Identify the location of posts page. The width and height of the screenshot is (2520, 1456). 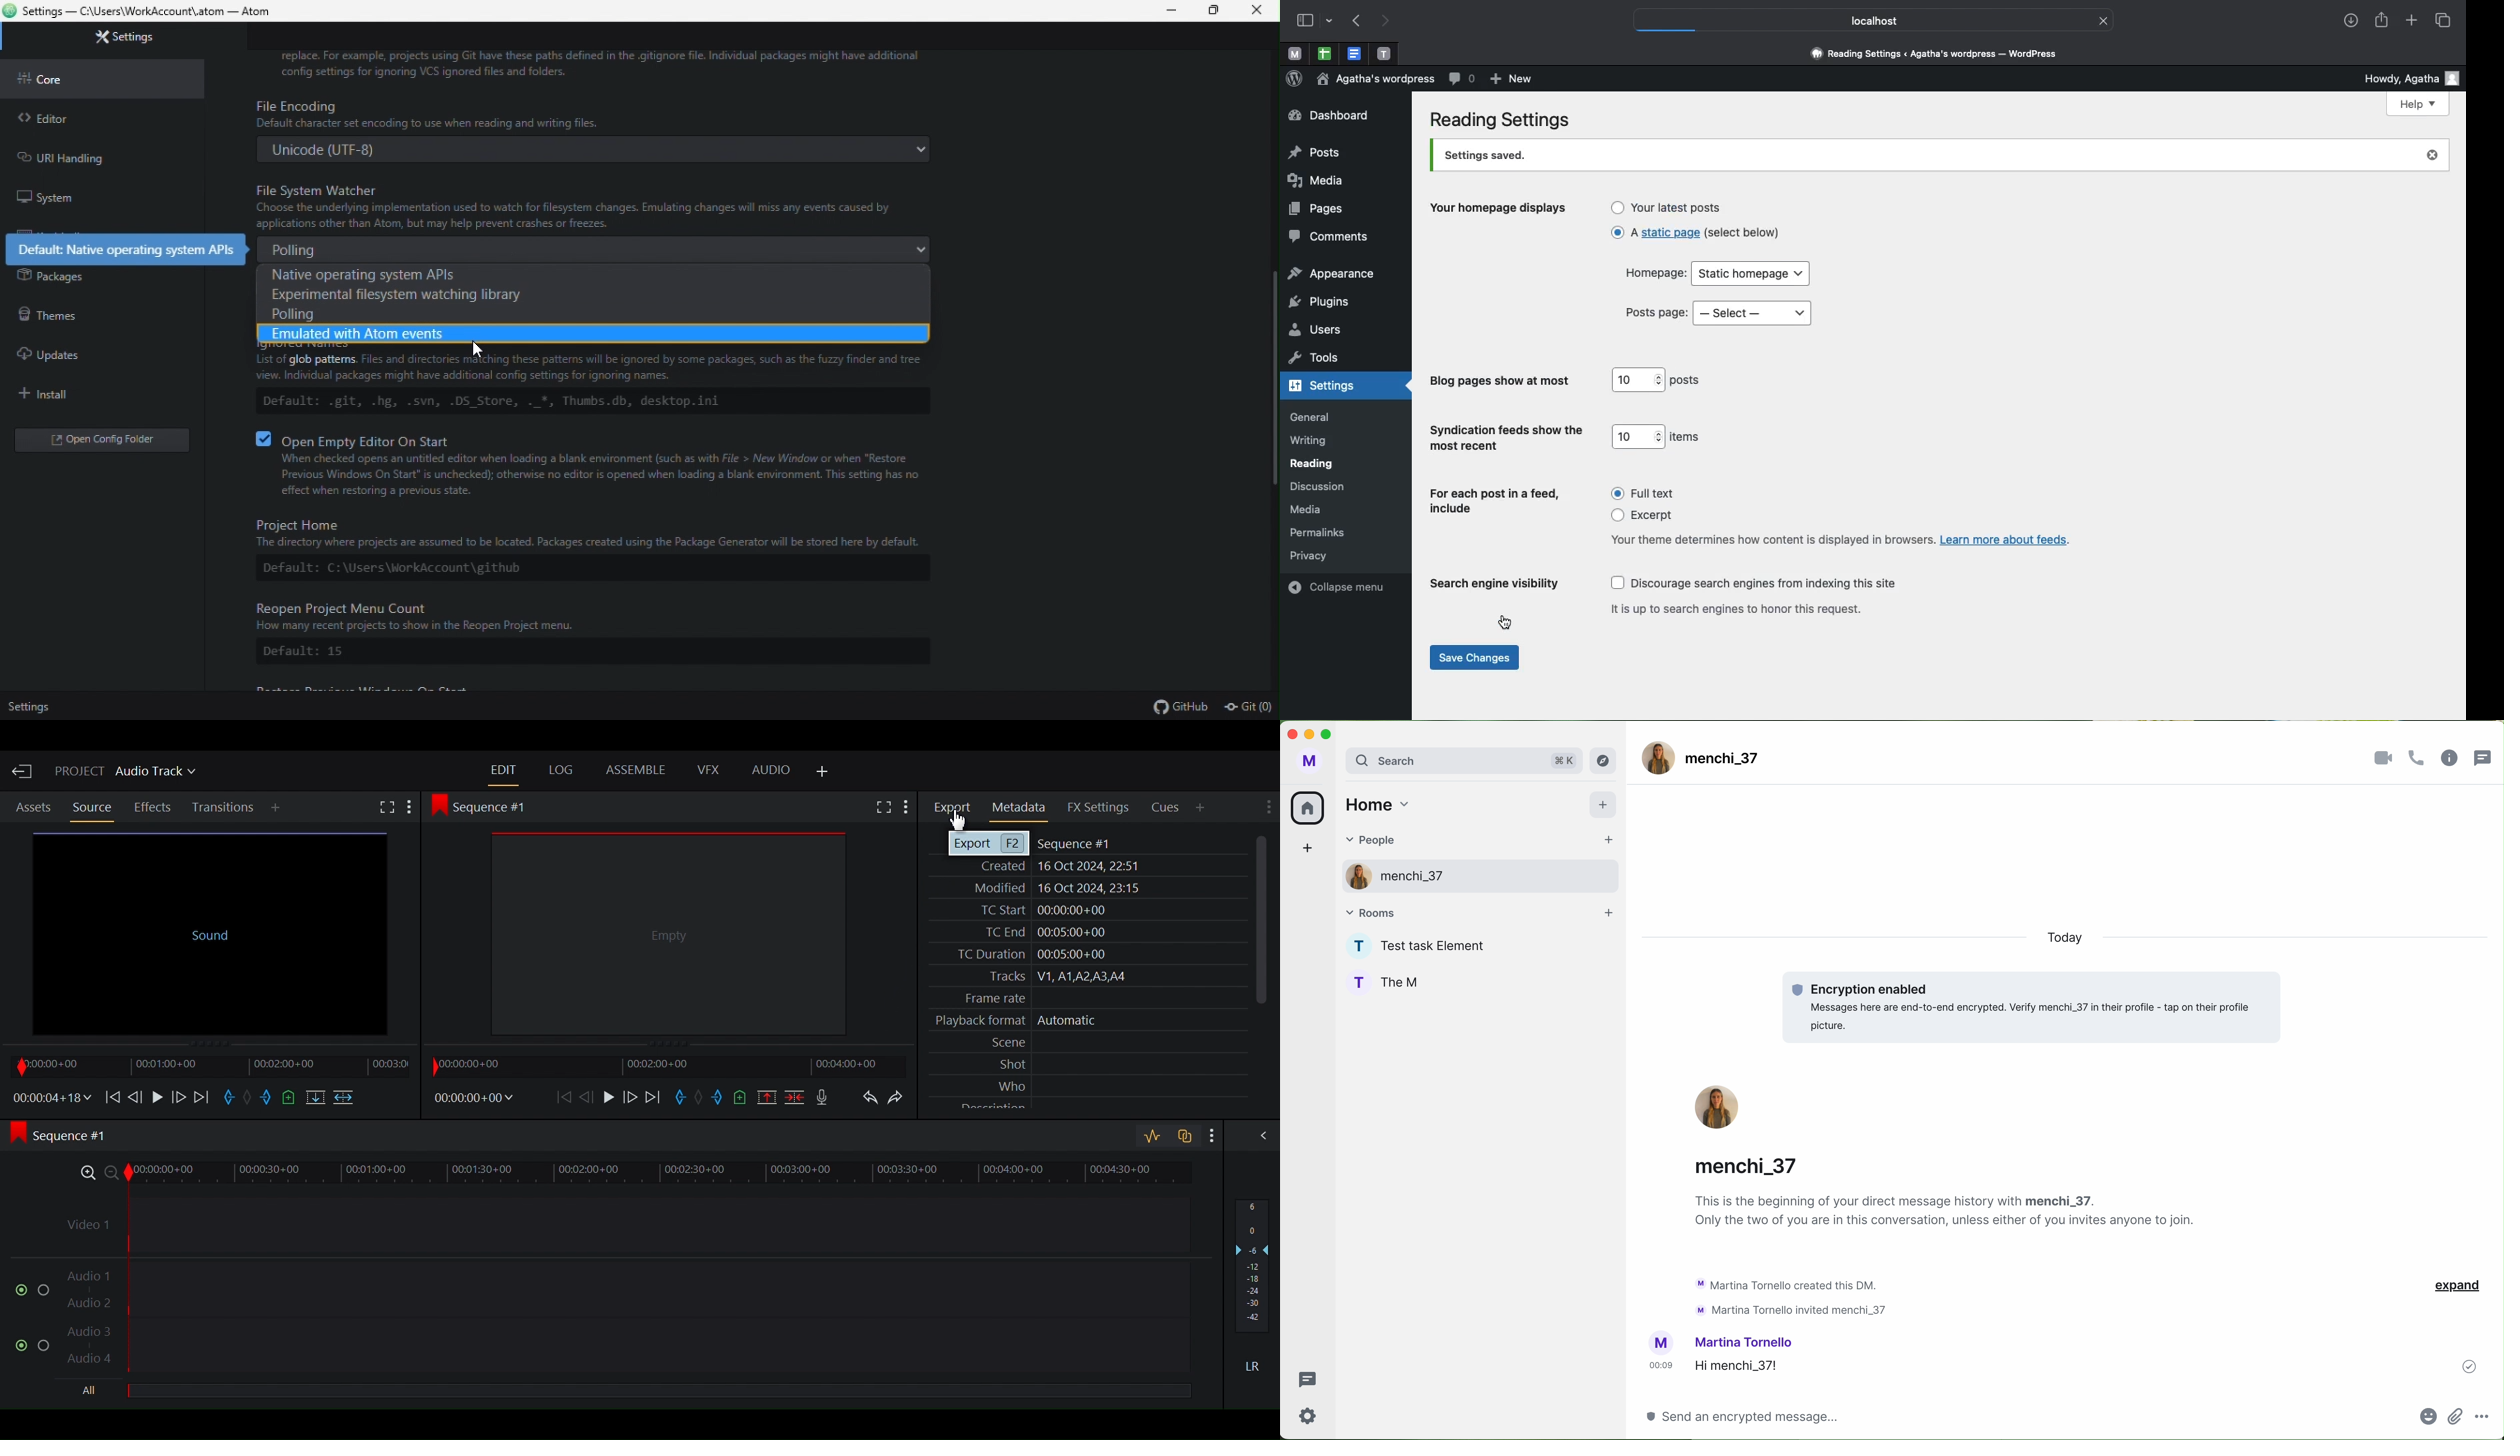
(1655, 312).